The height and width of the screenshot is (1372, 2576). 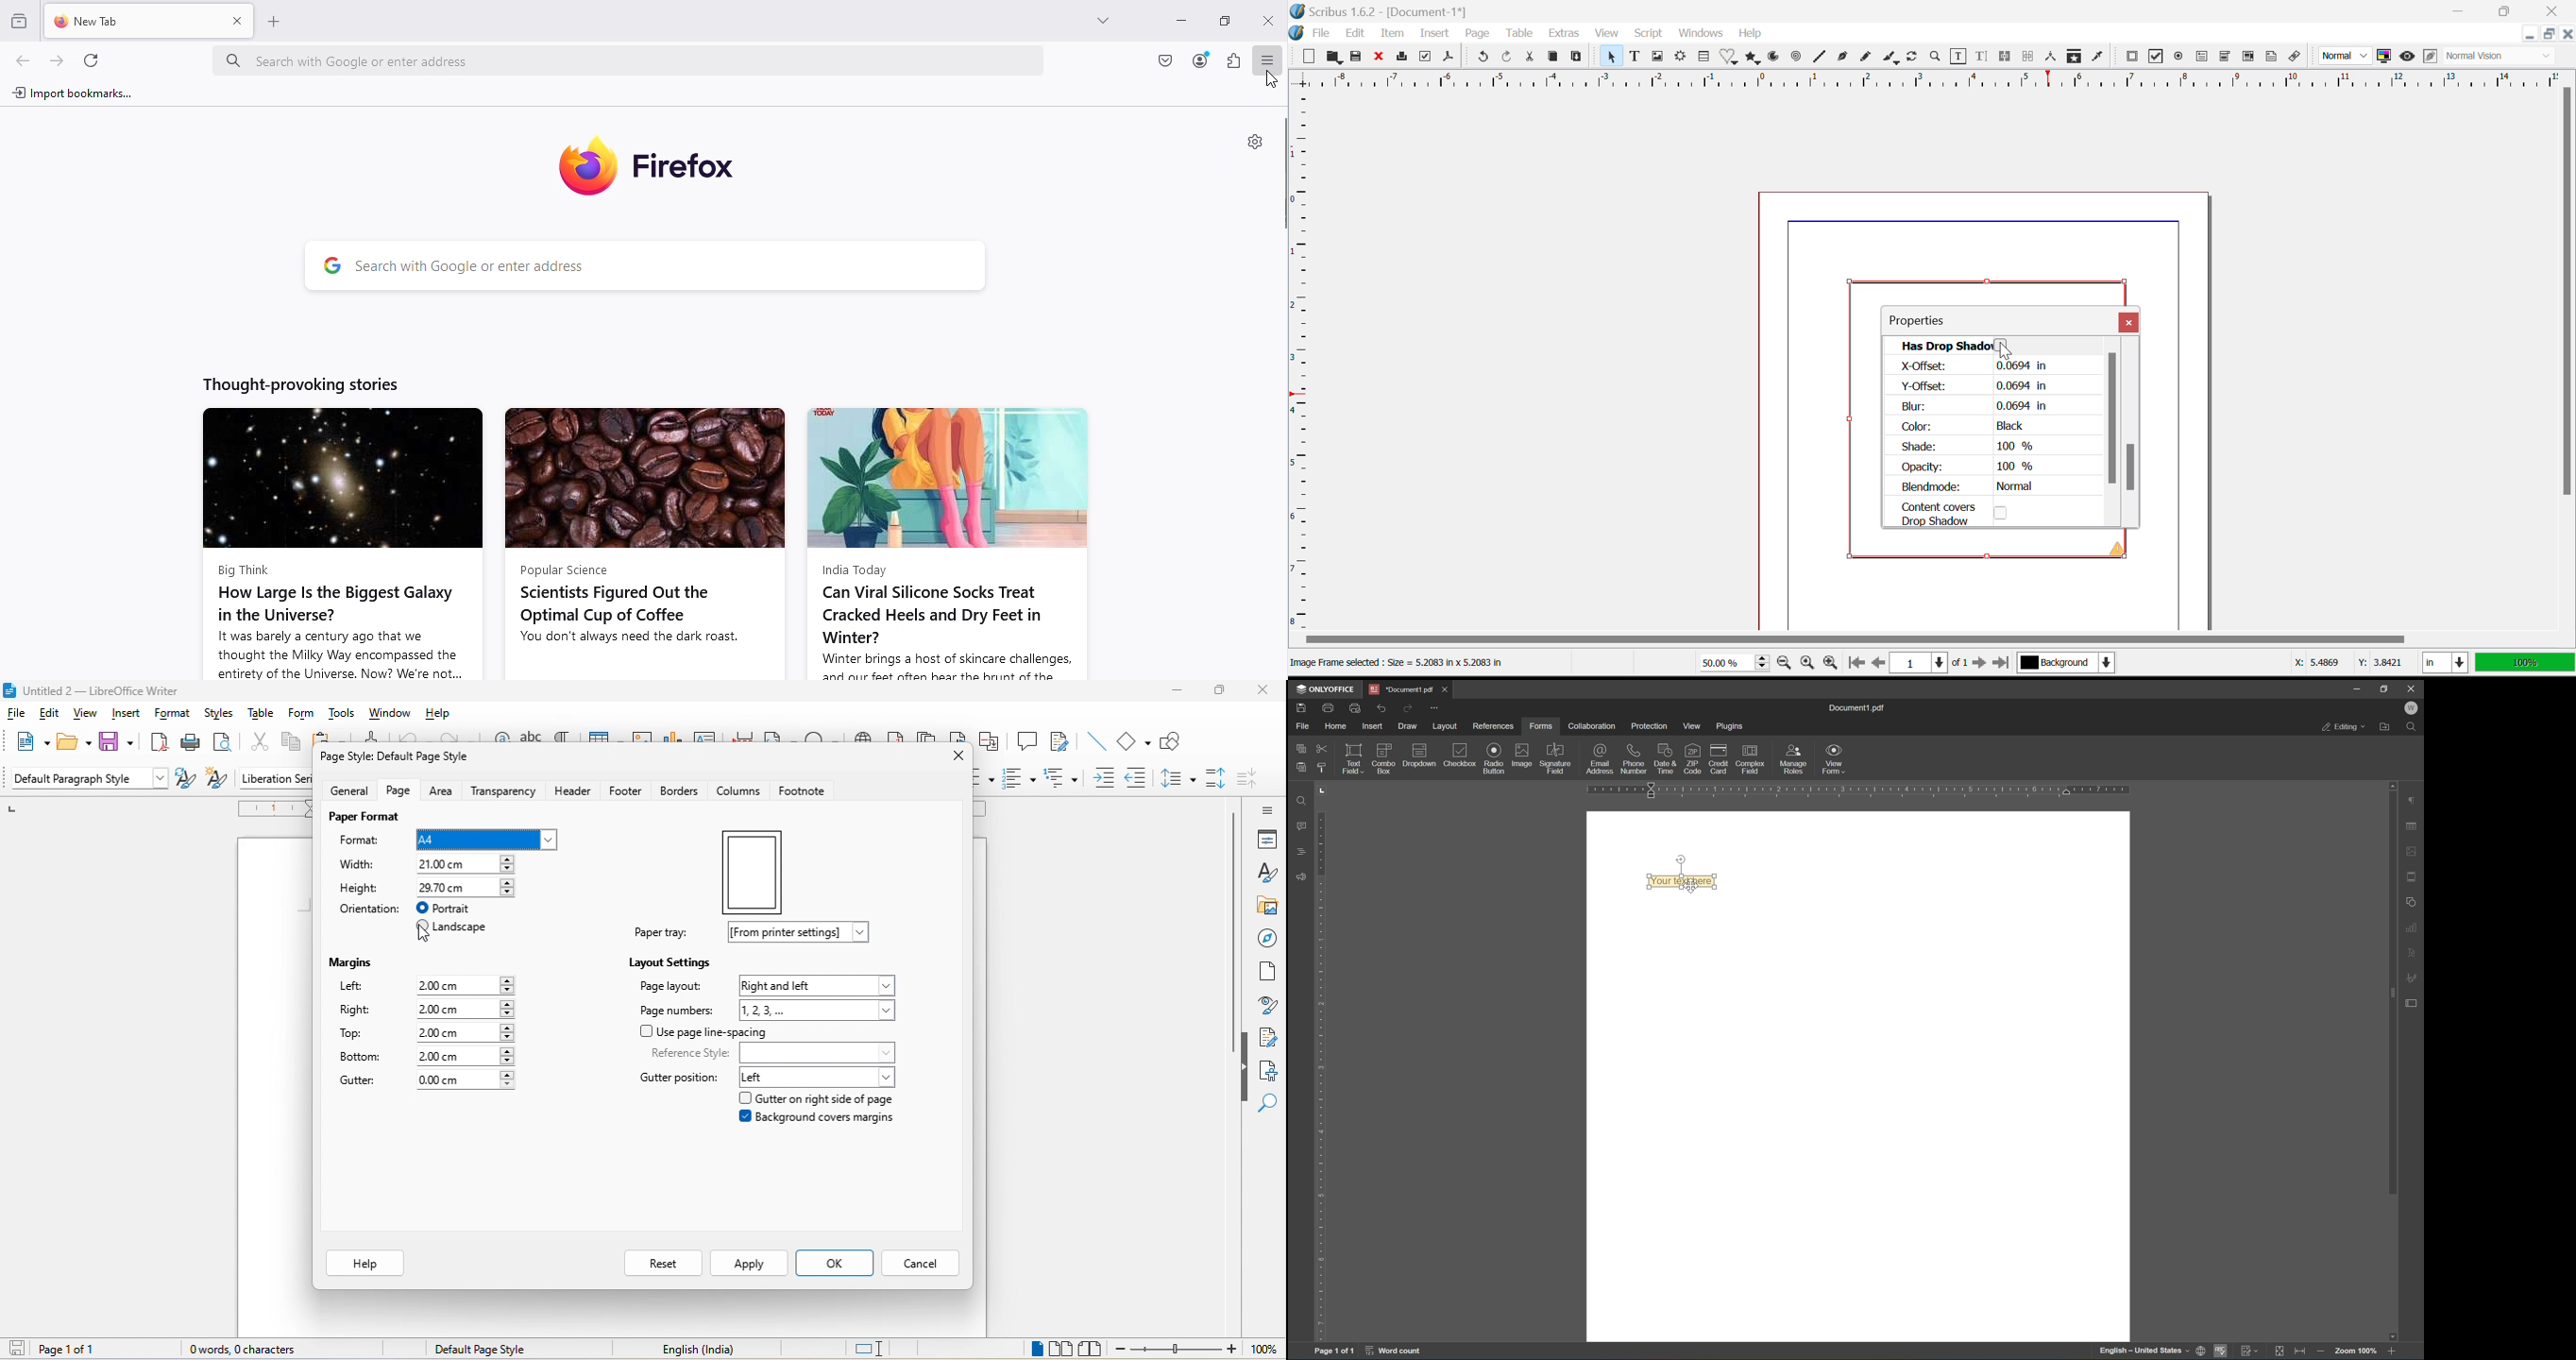 I want to click on 2.00 cm, so click(x=469, y=1056).